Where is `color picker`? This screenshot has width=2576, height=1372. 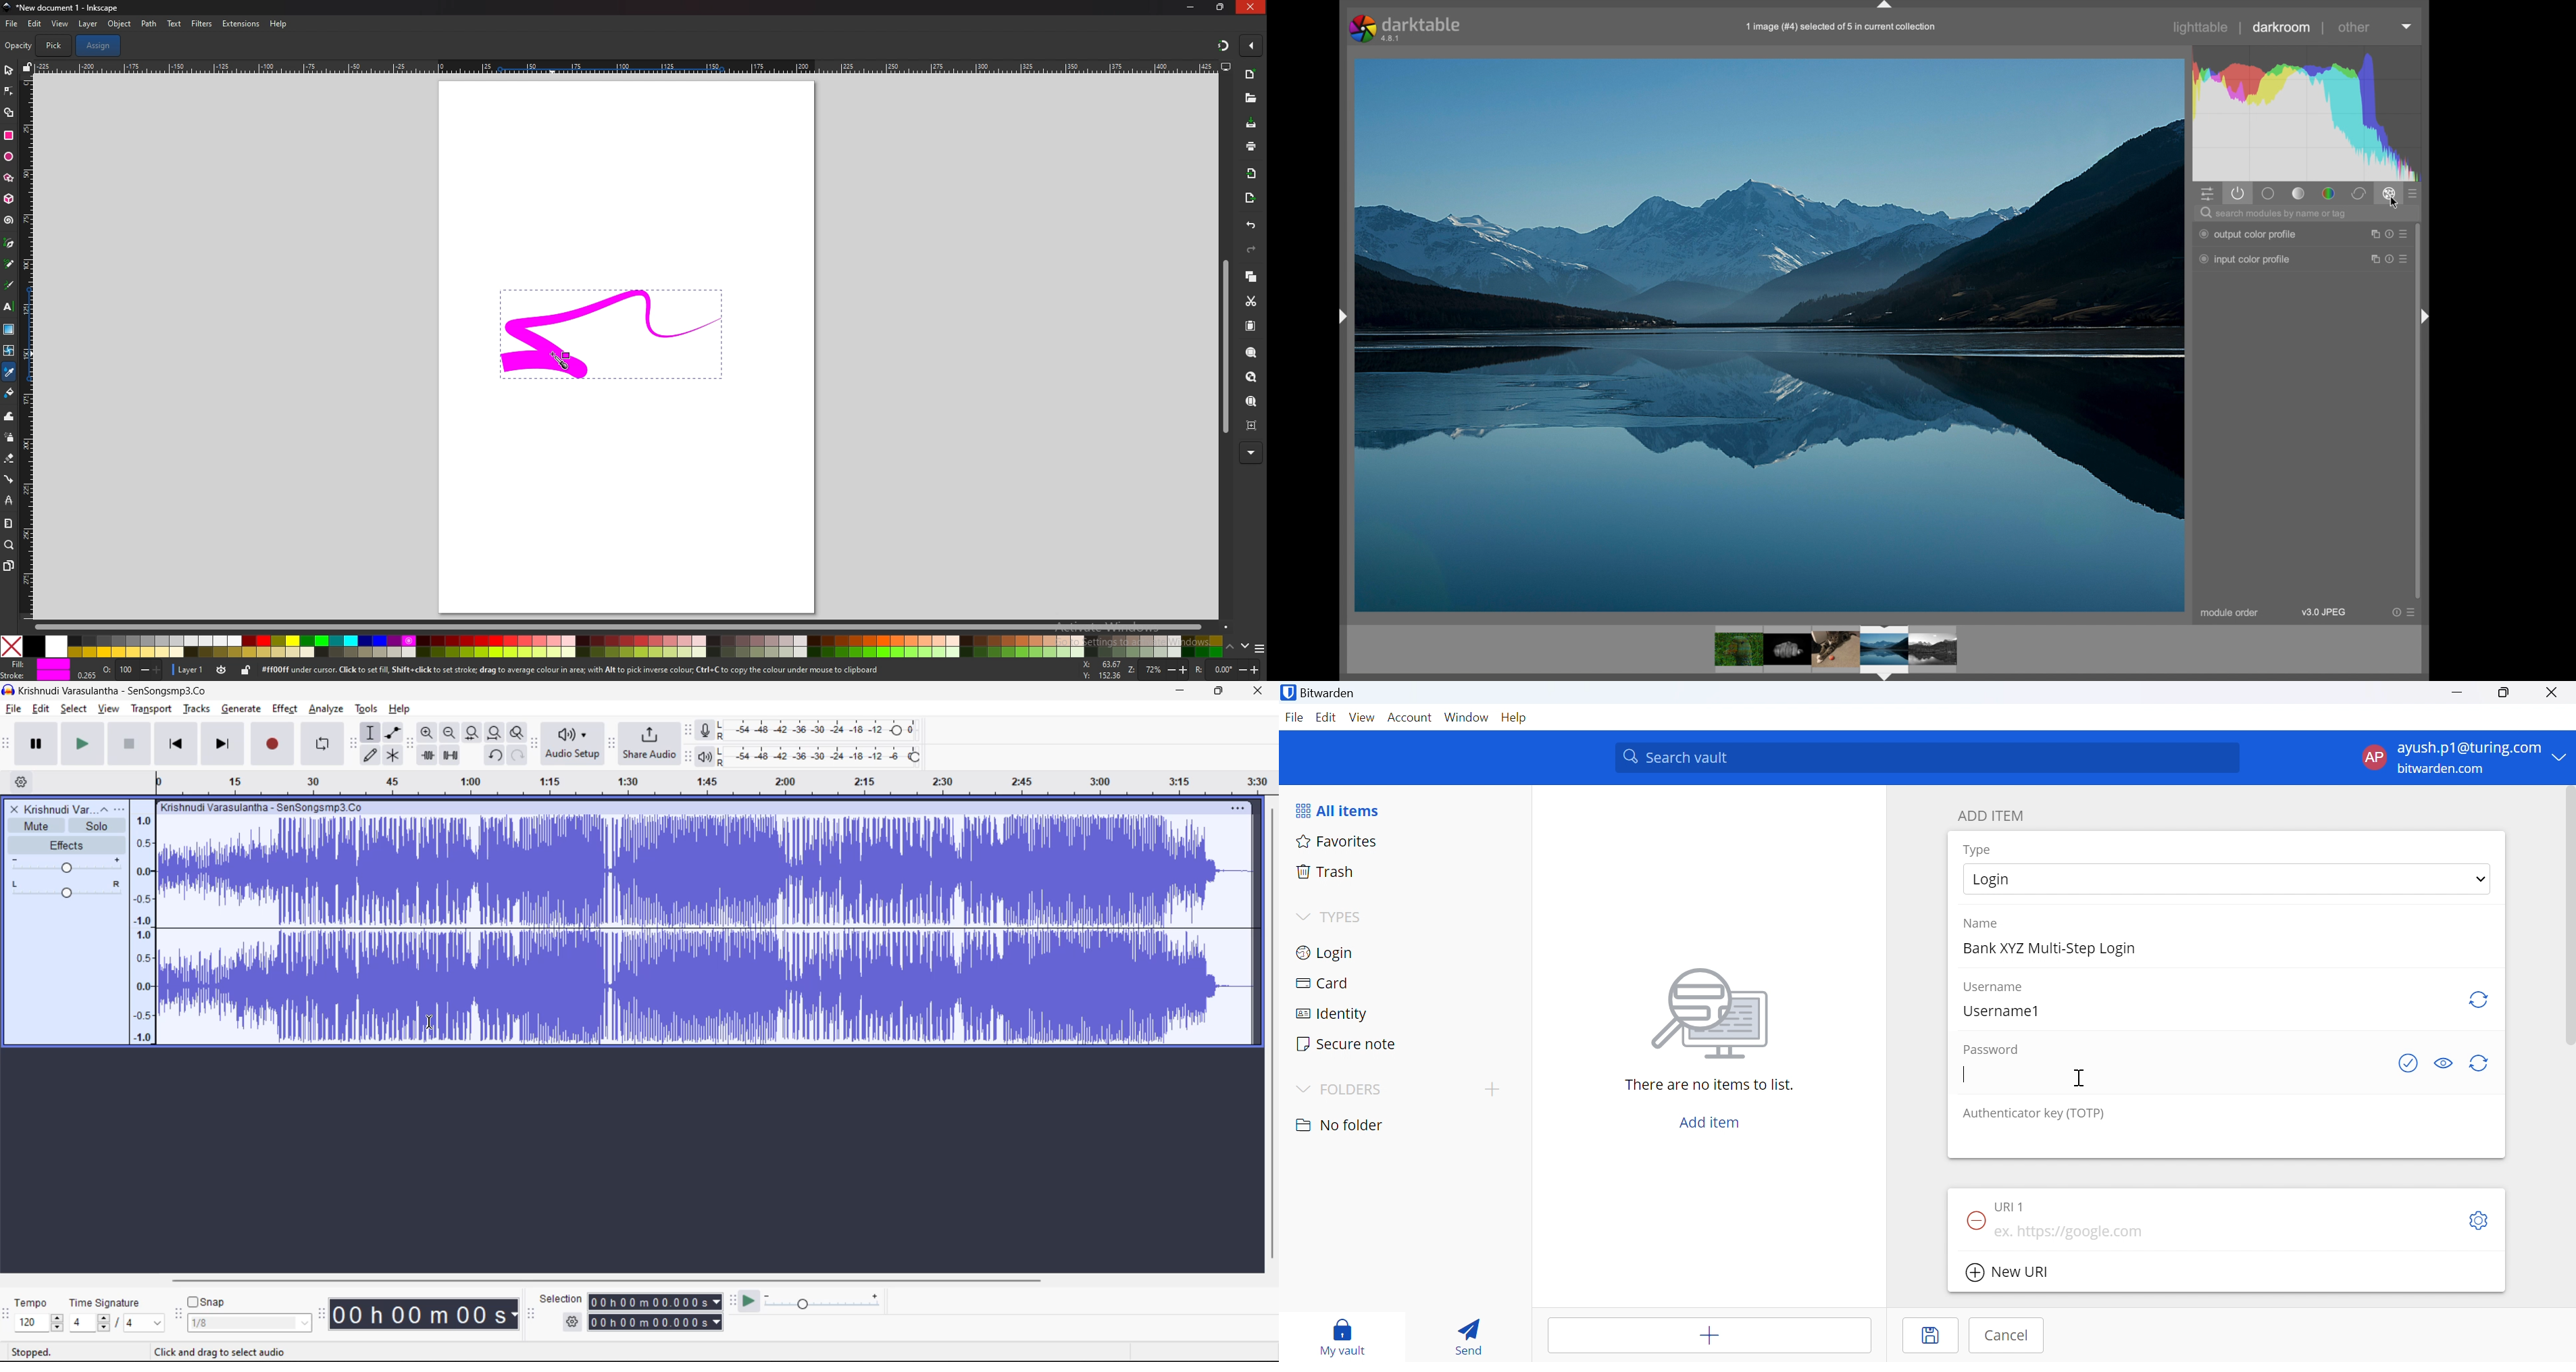 color picker is located at coordinates (11, 372).